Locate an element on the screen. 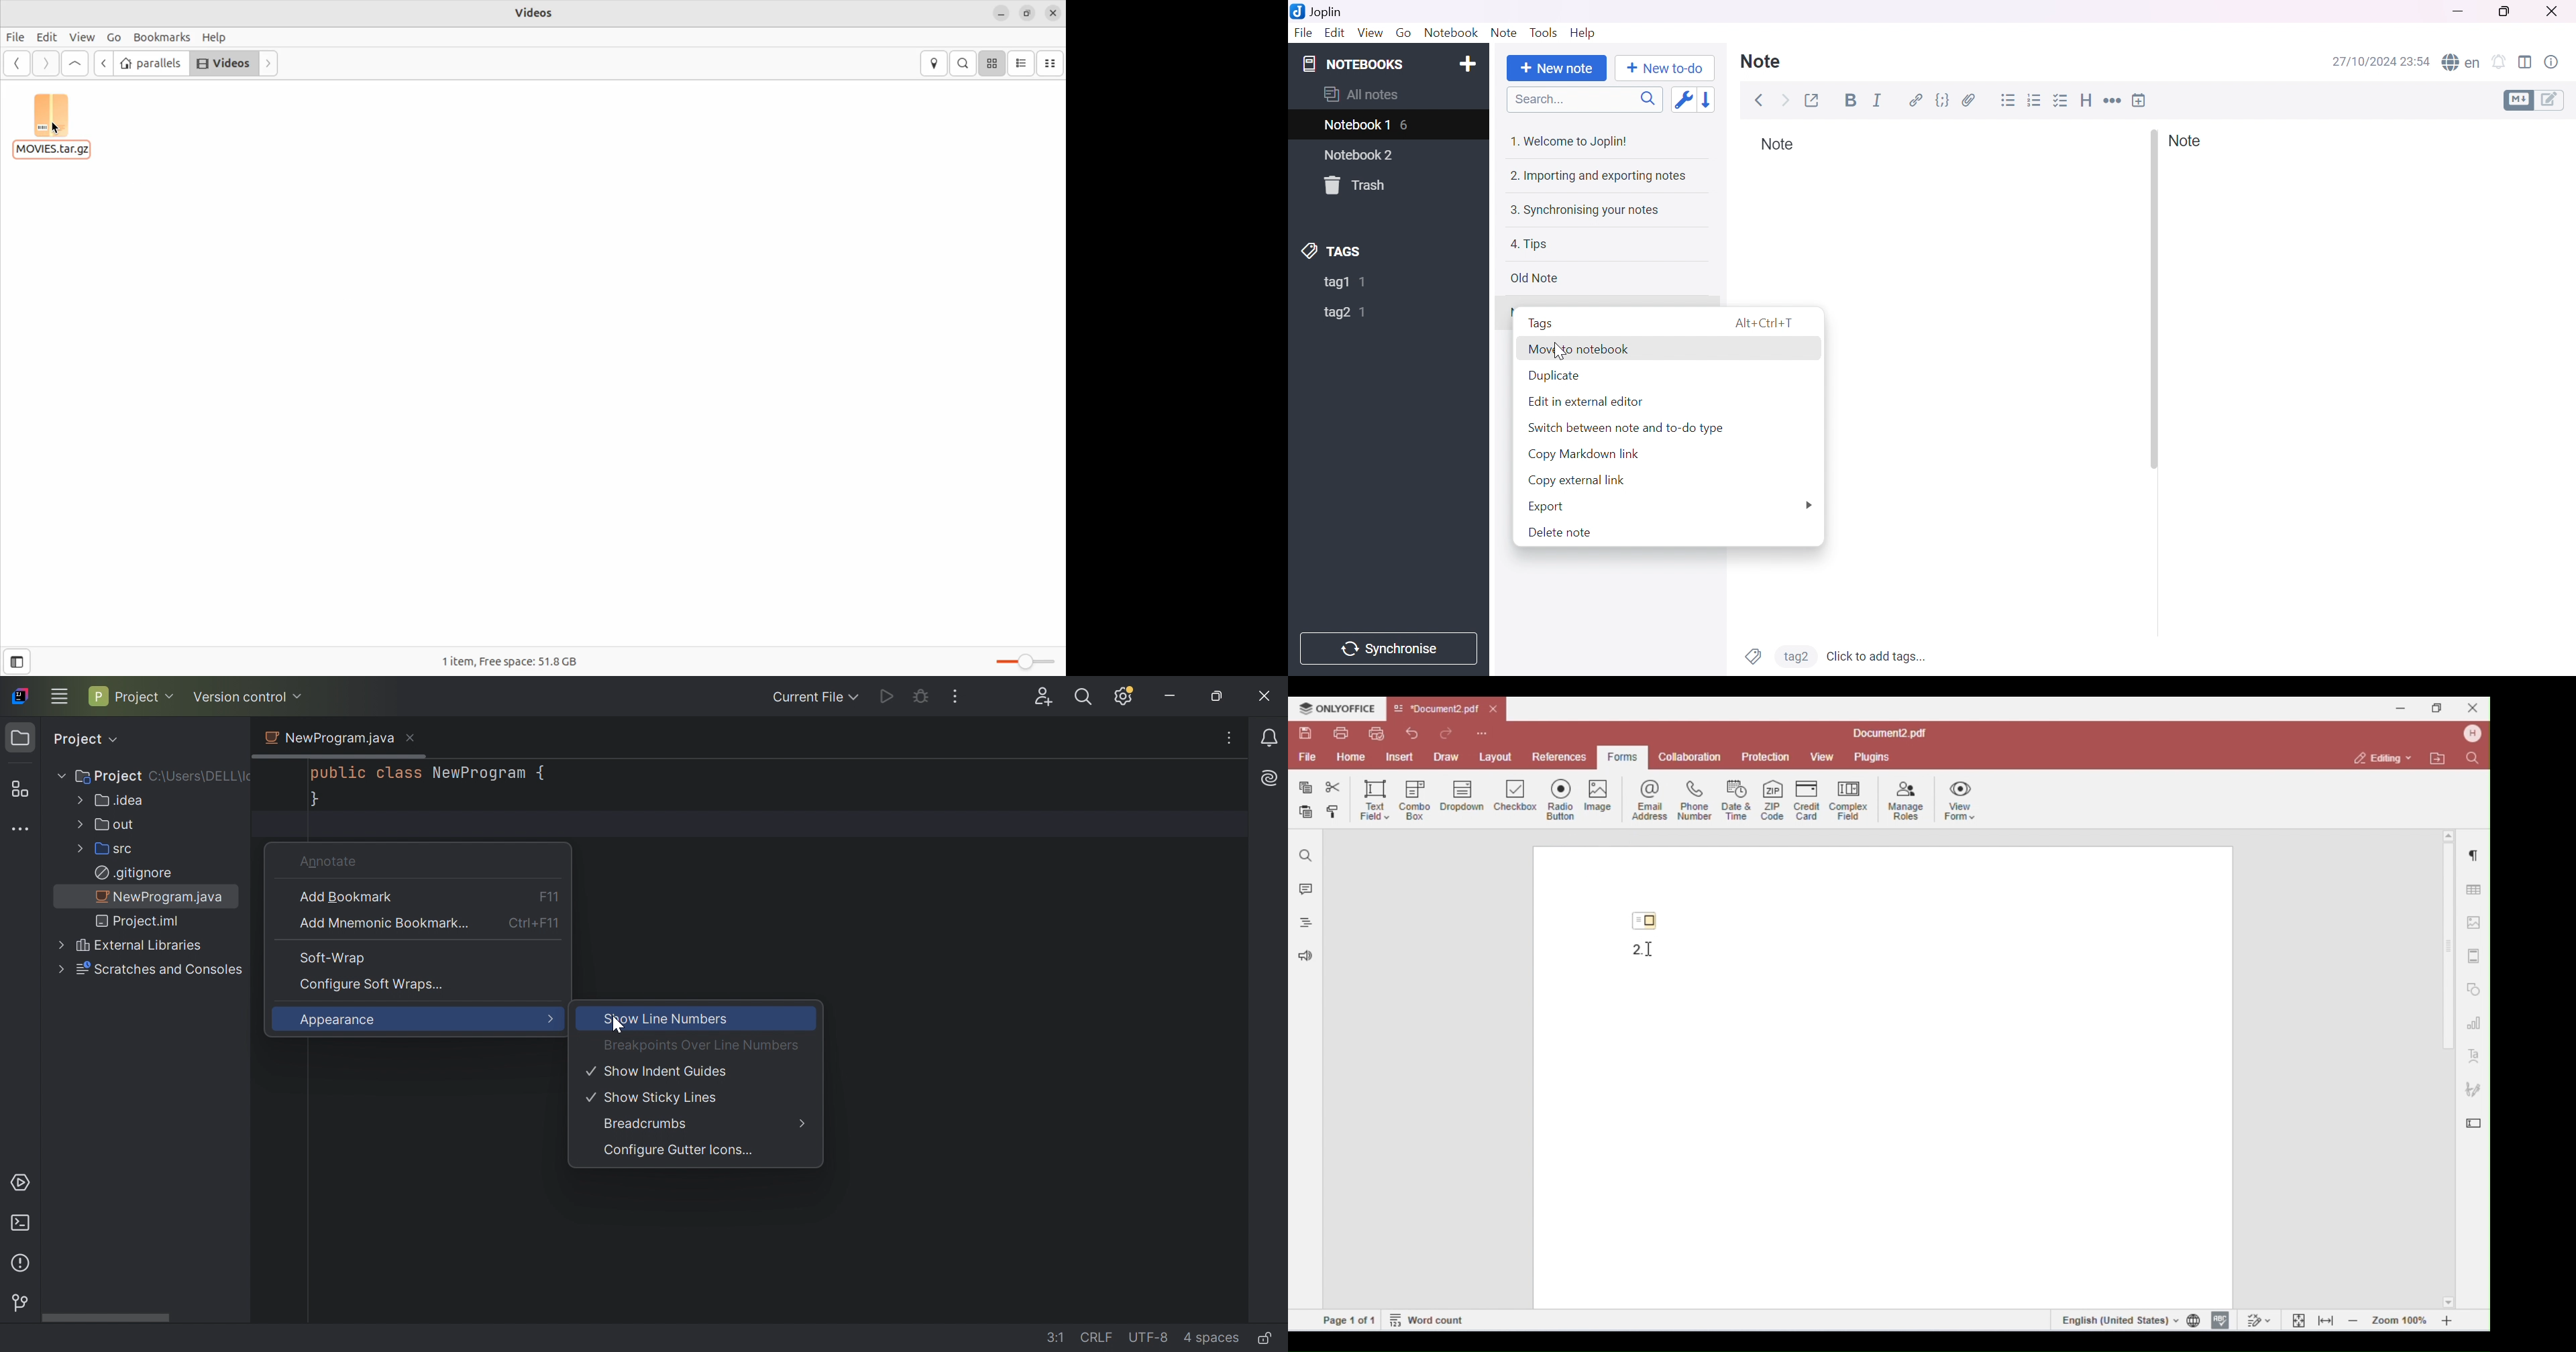 This screenshot has height=1372, width=2576. Old note is located at coordinates (1533, 278).